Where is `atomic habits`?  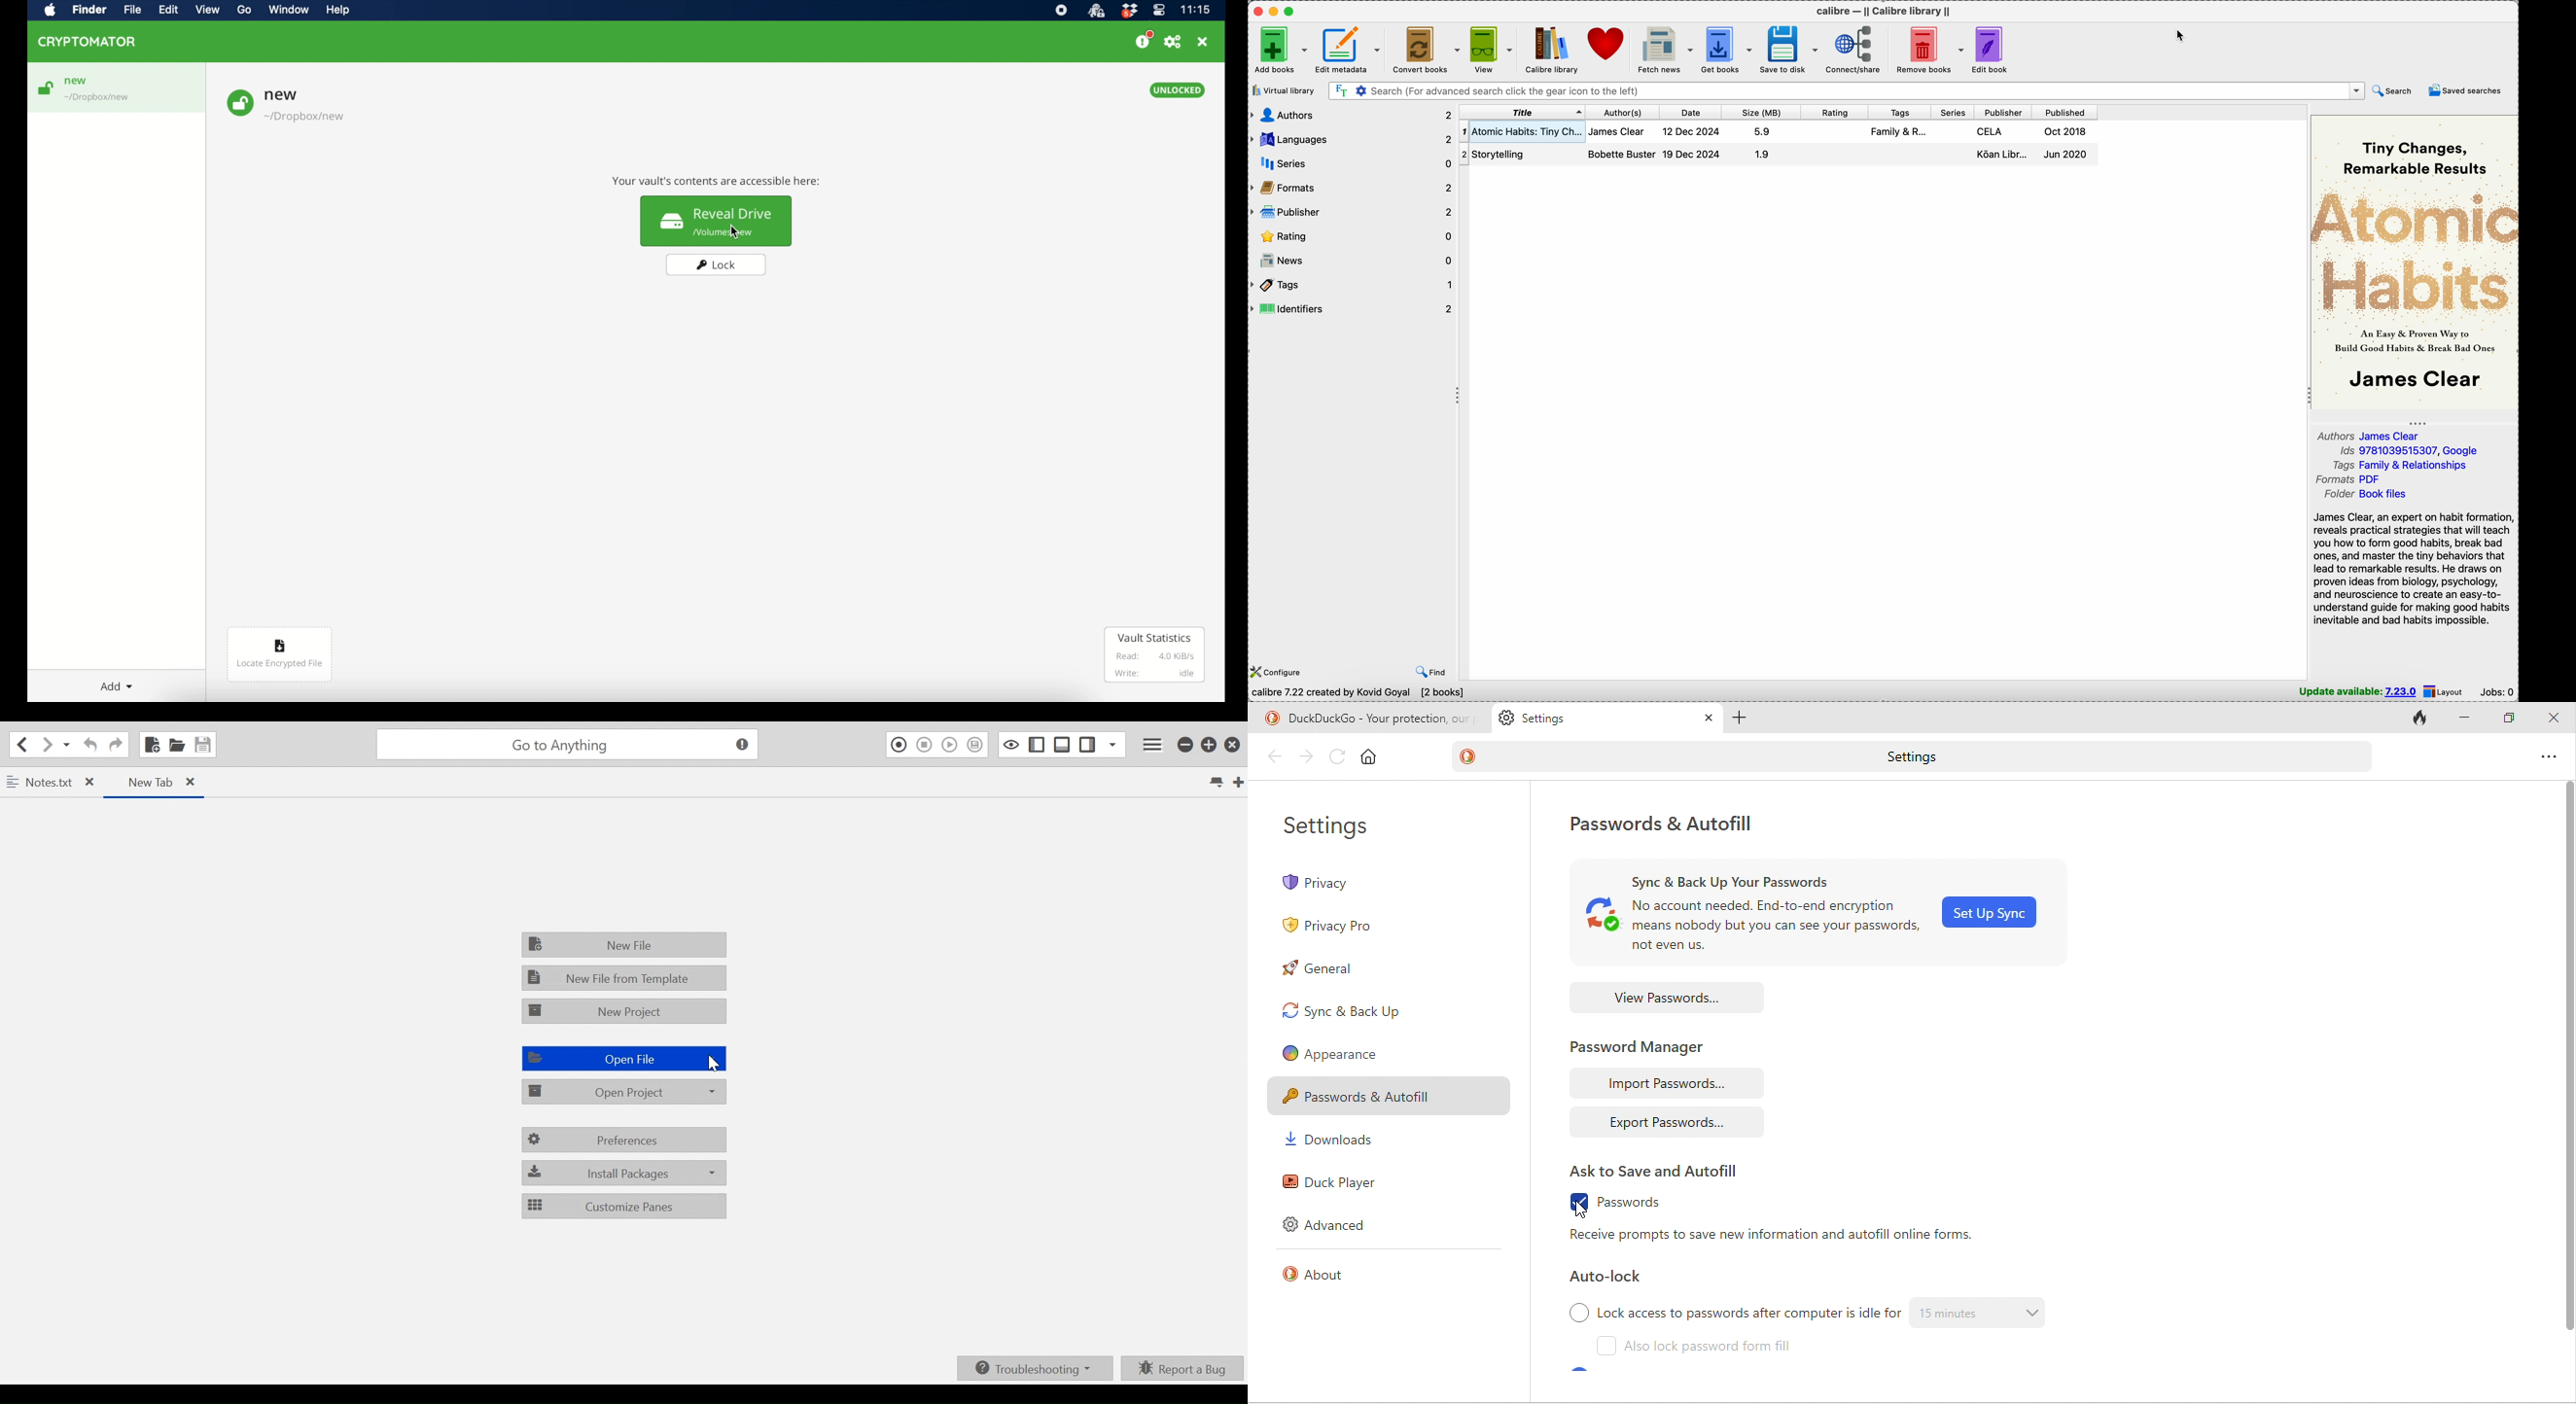 atomic habits is located at coordinates (1521, 132).